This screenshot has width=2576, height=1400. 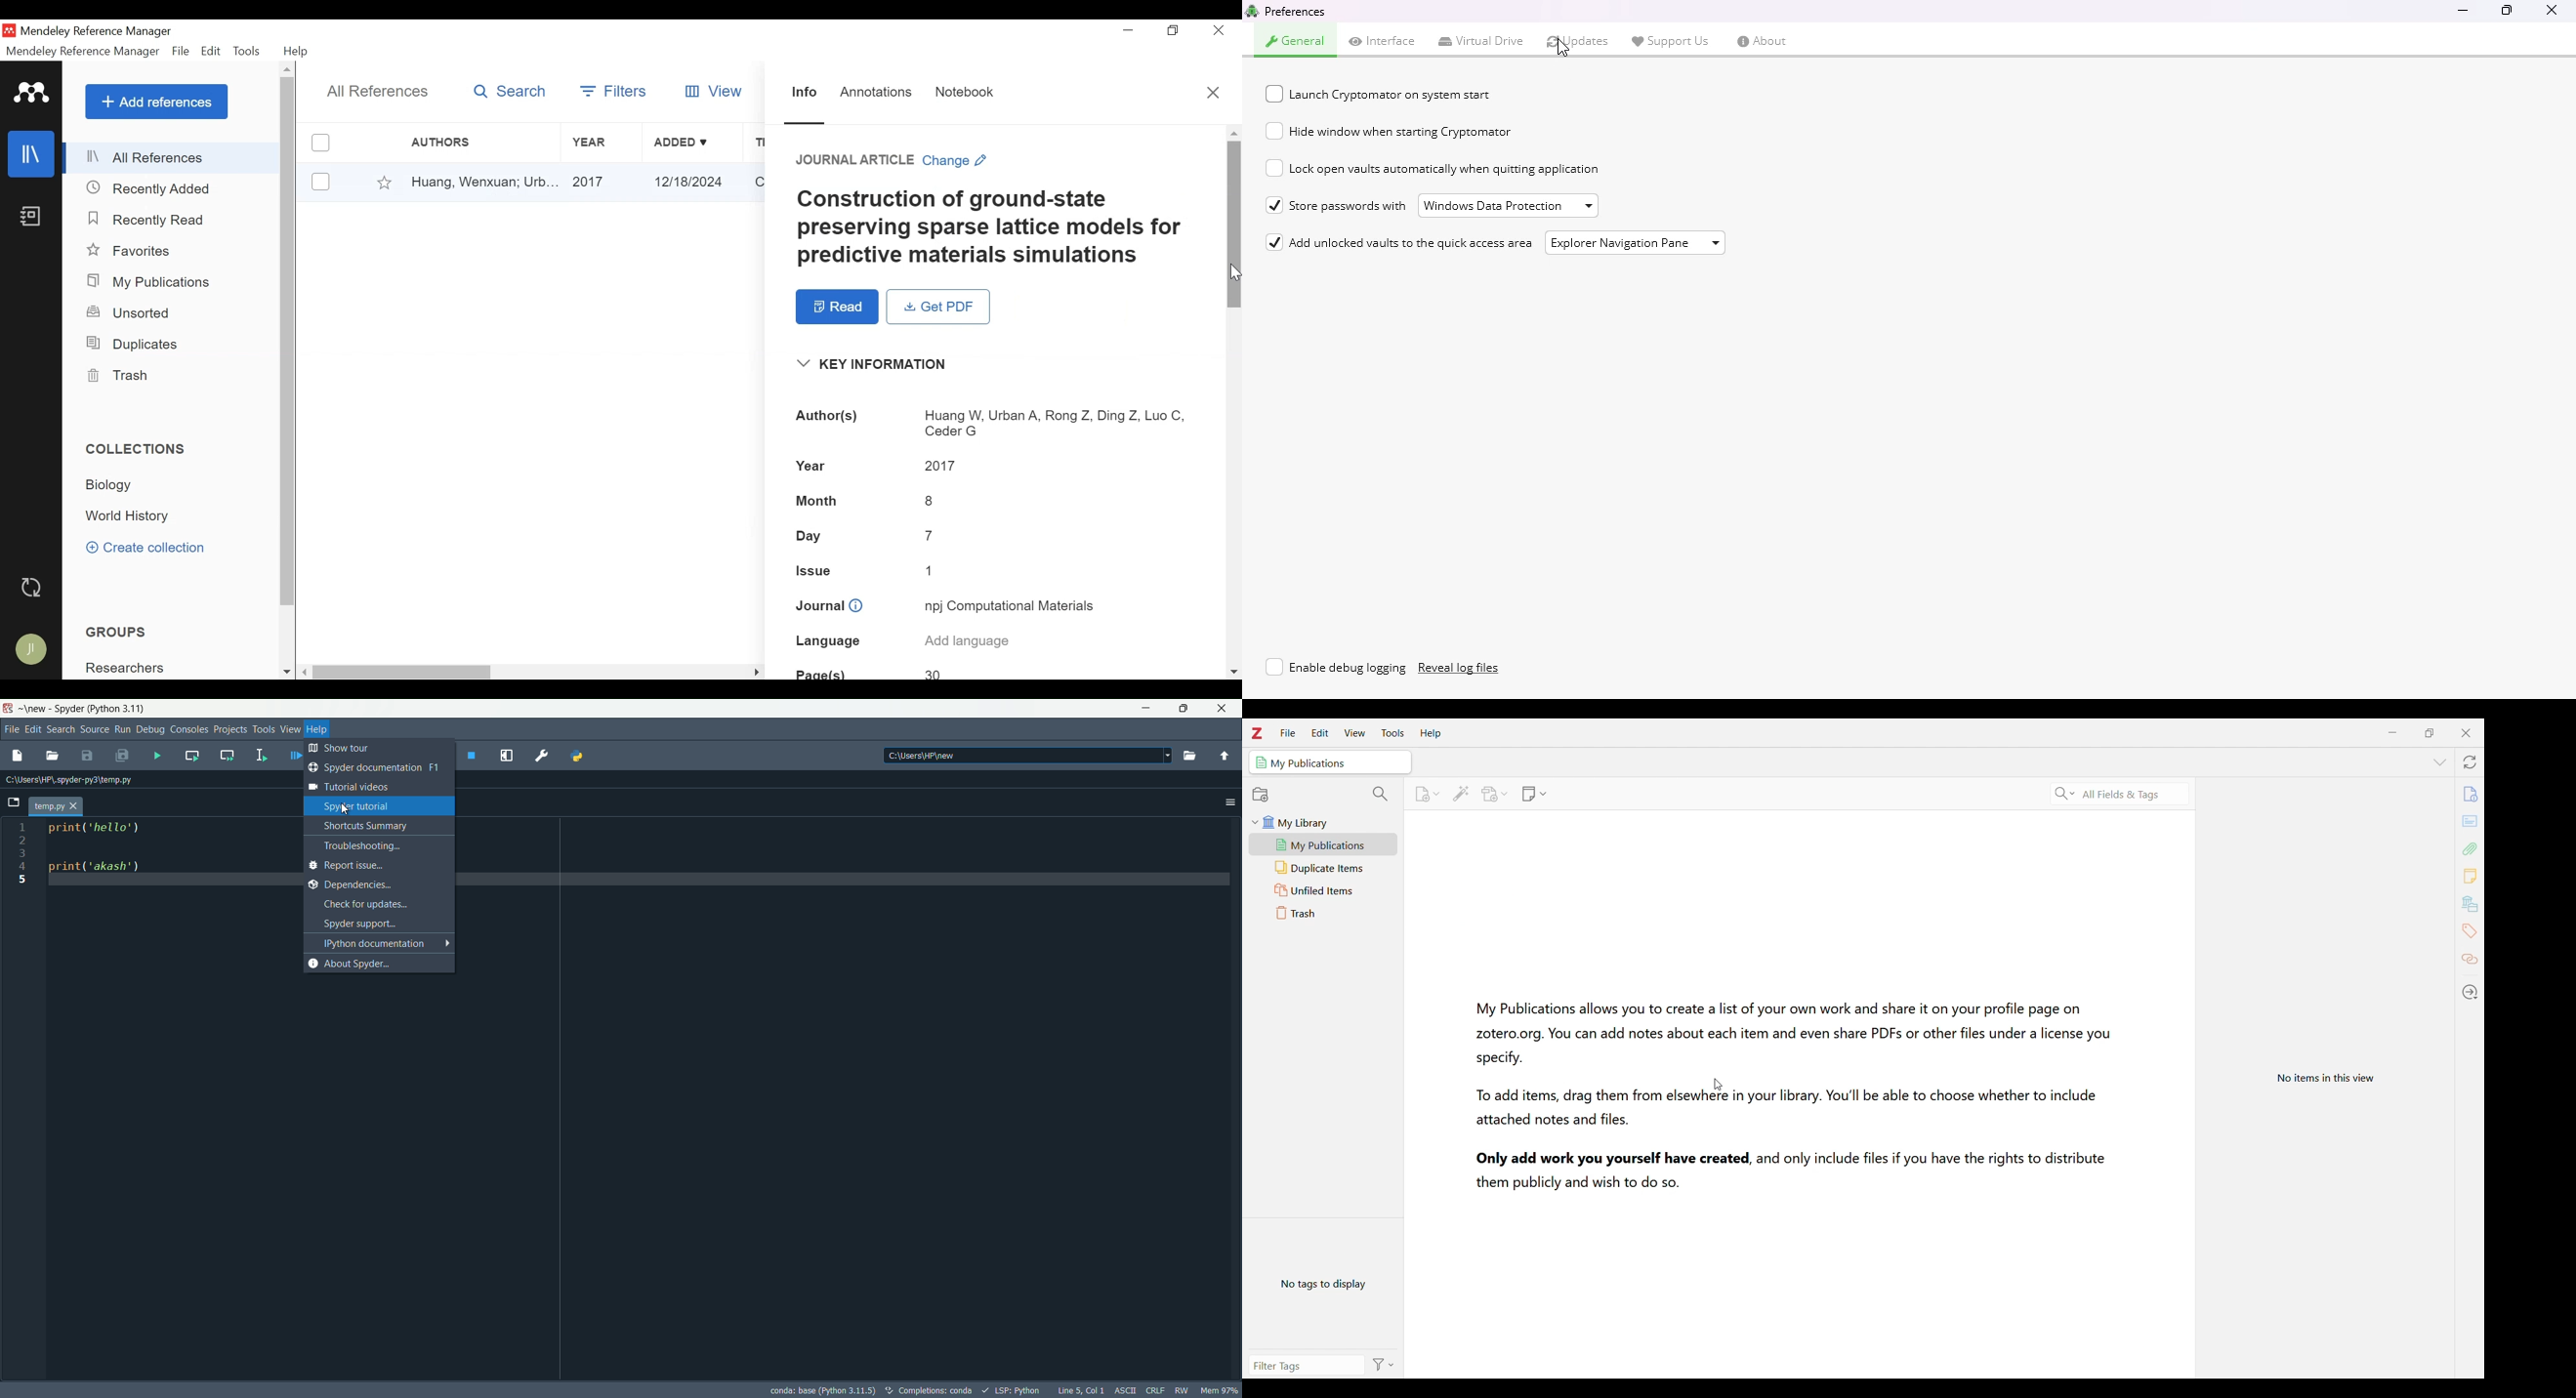 I want to click on line 5, col1, so click(x=1081, y=1390).